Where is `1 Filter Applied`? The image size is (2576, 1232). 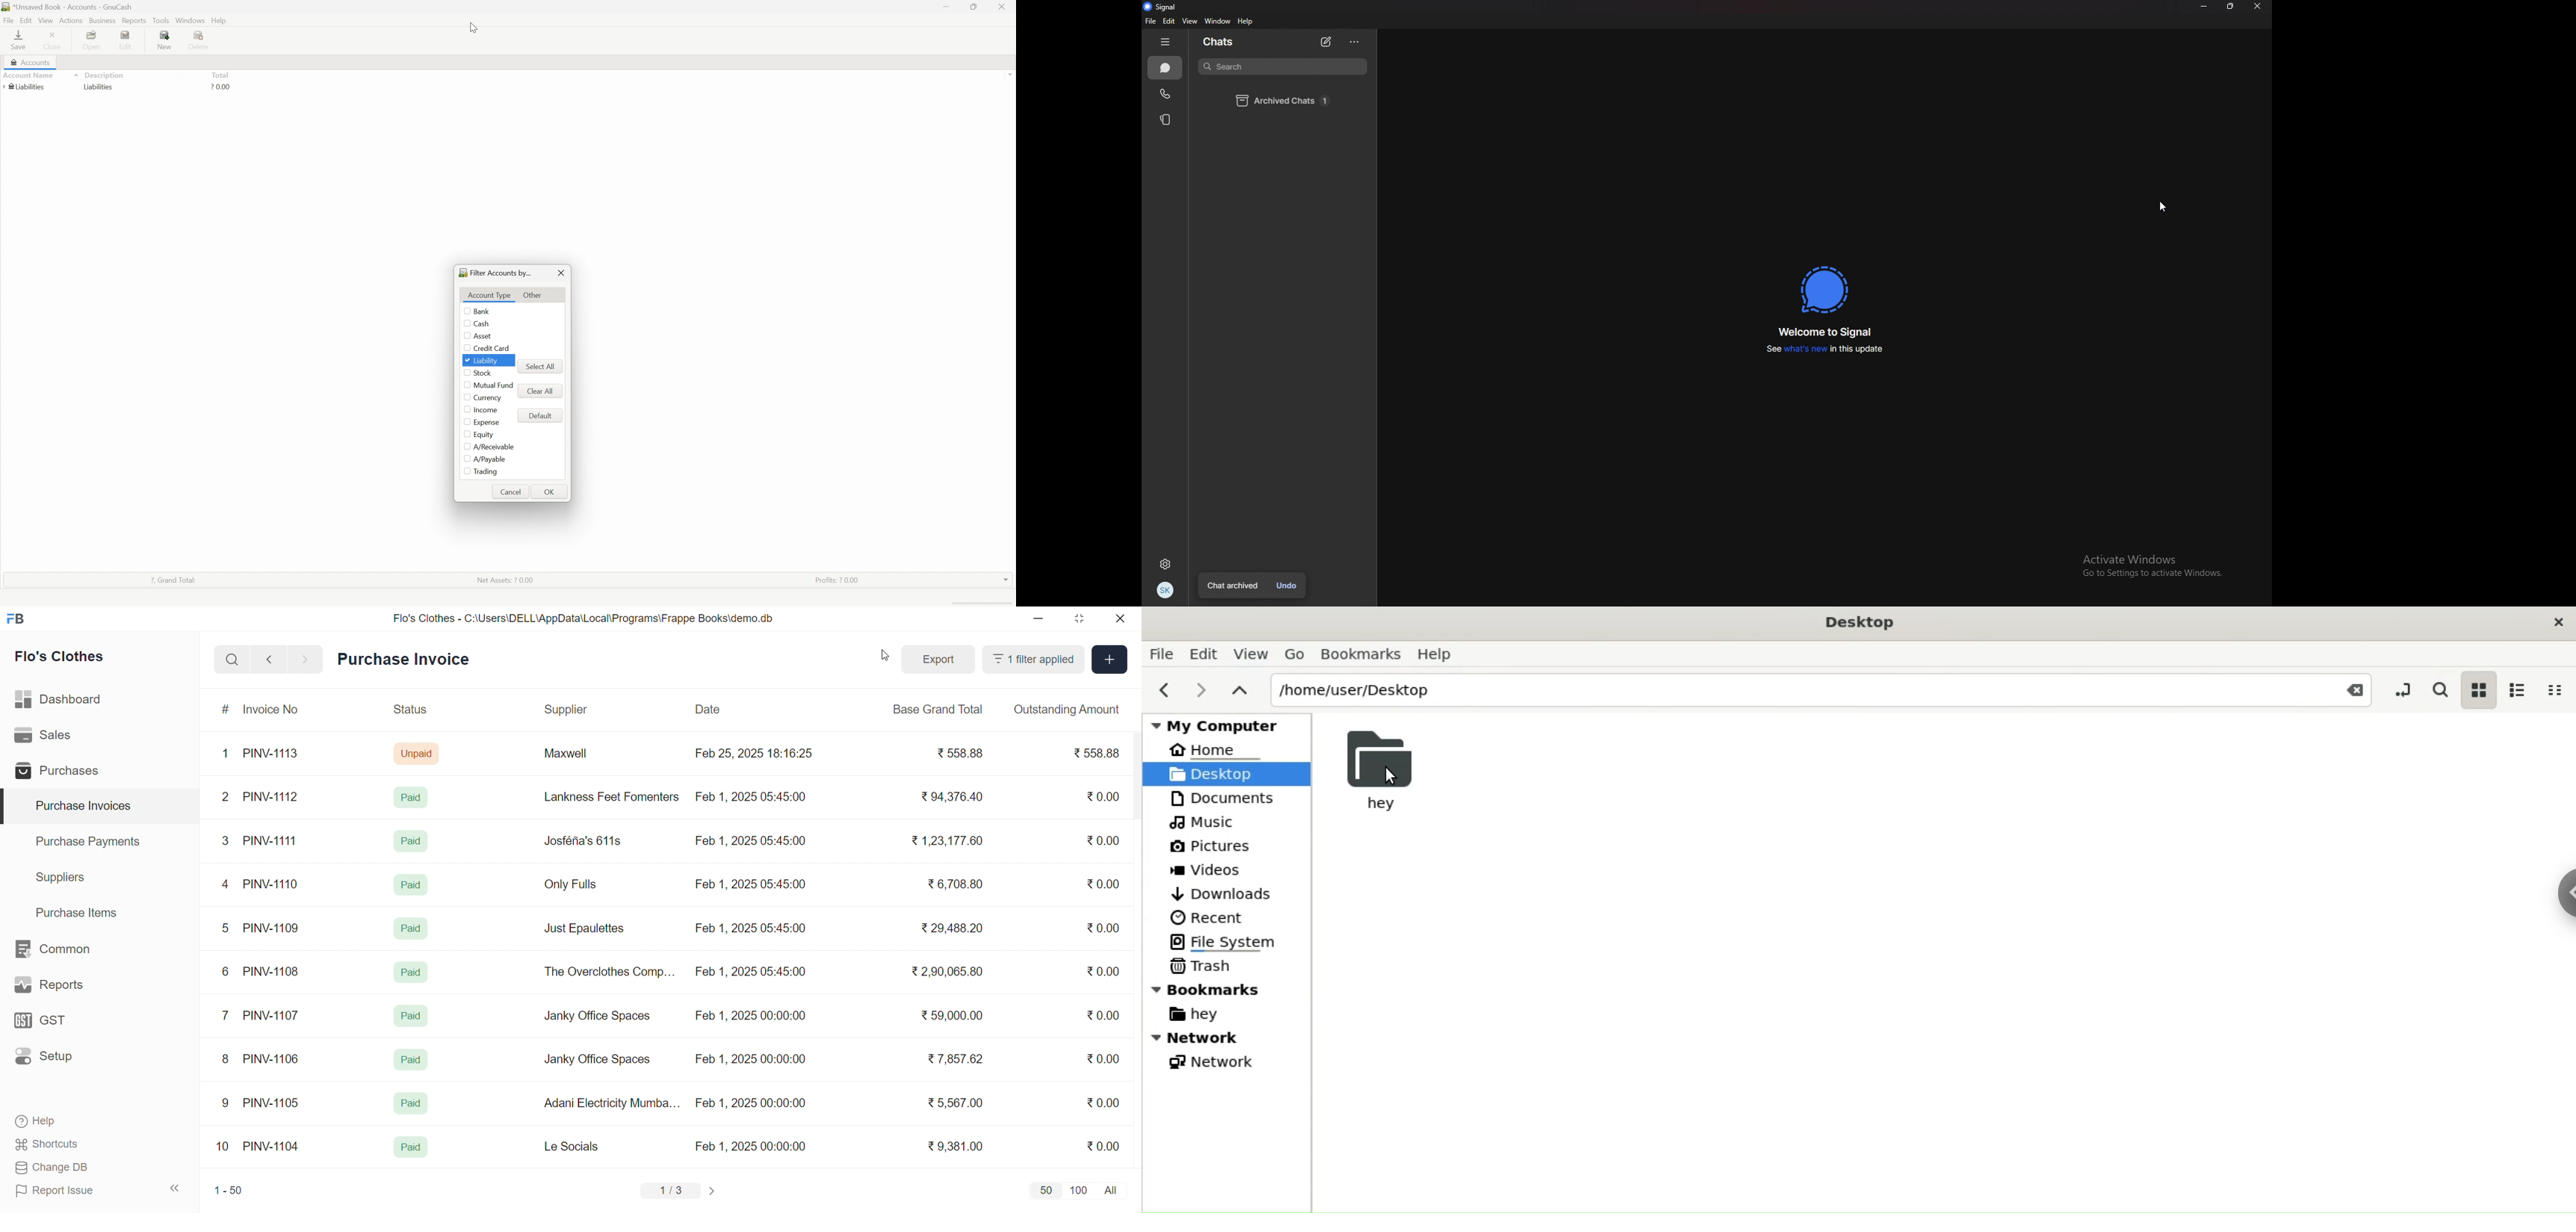
1 Filter Applied is located at coordinates (1034, 659).